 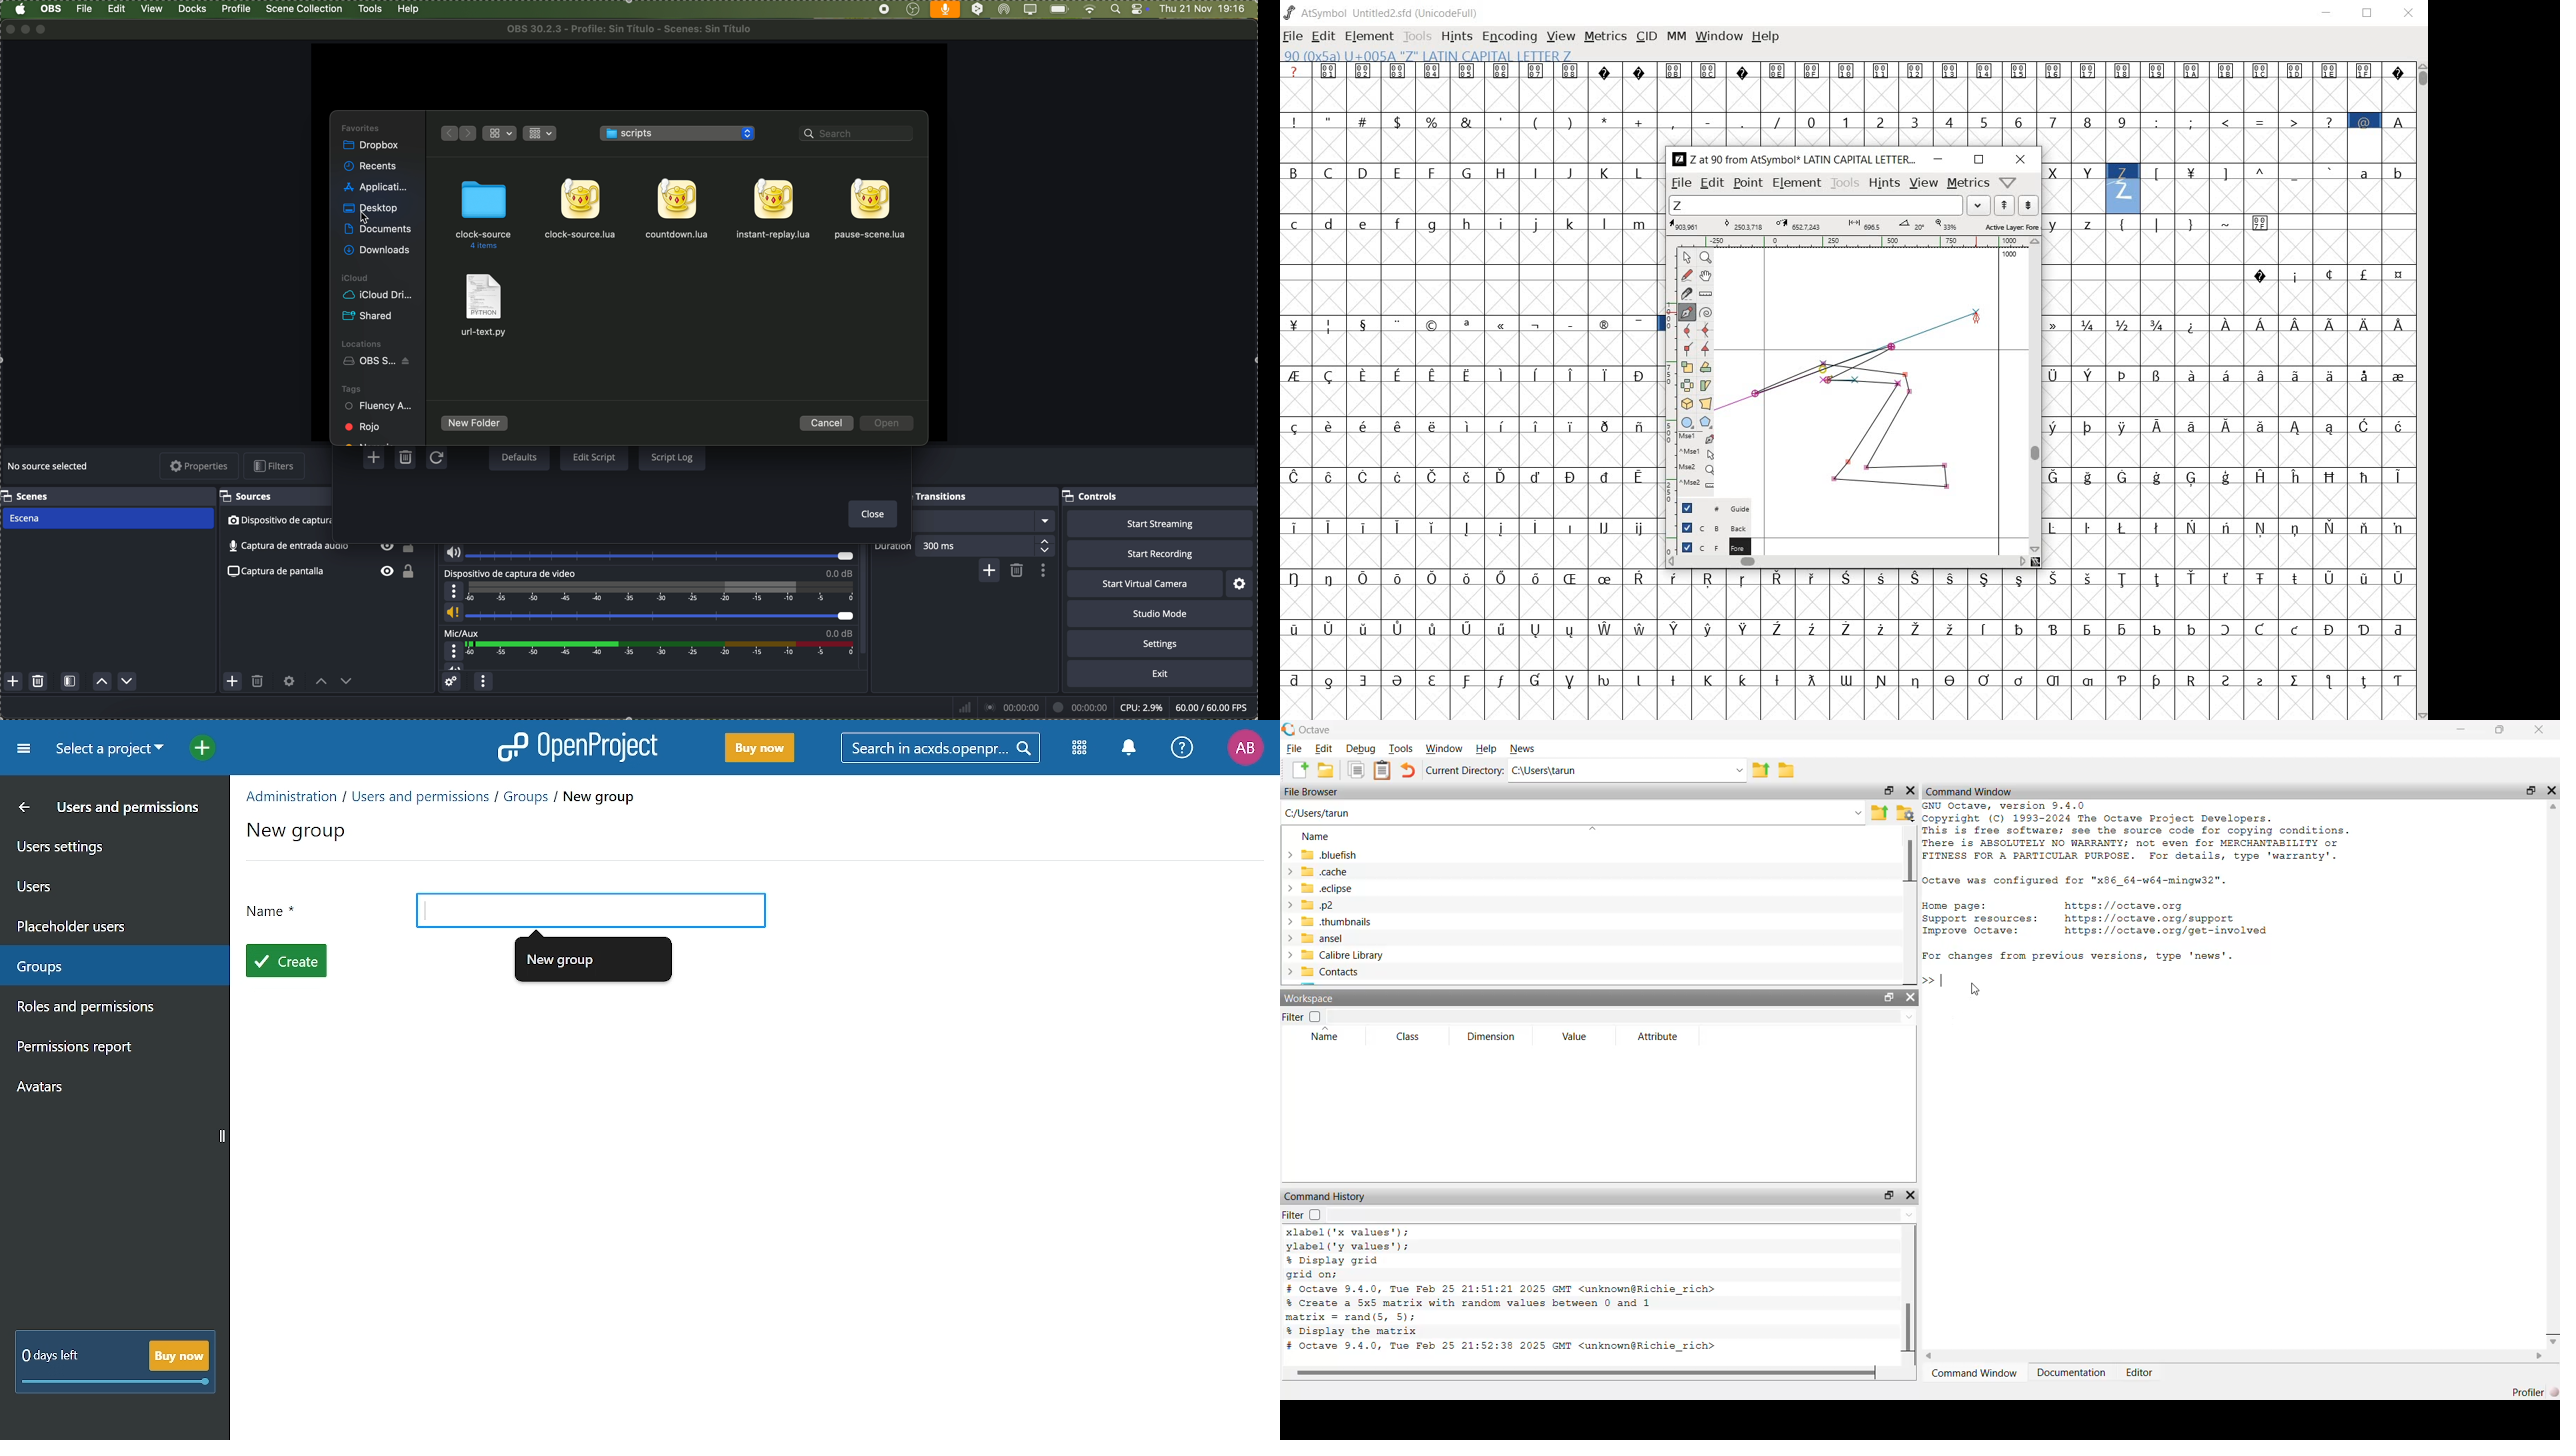 What do you see at coordinates (1677, 36) in the screenshot?
I see `mm` at bounding box center [1677, 36].